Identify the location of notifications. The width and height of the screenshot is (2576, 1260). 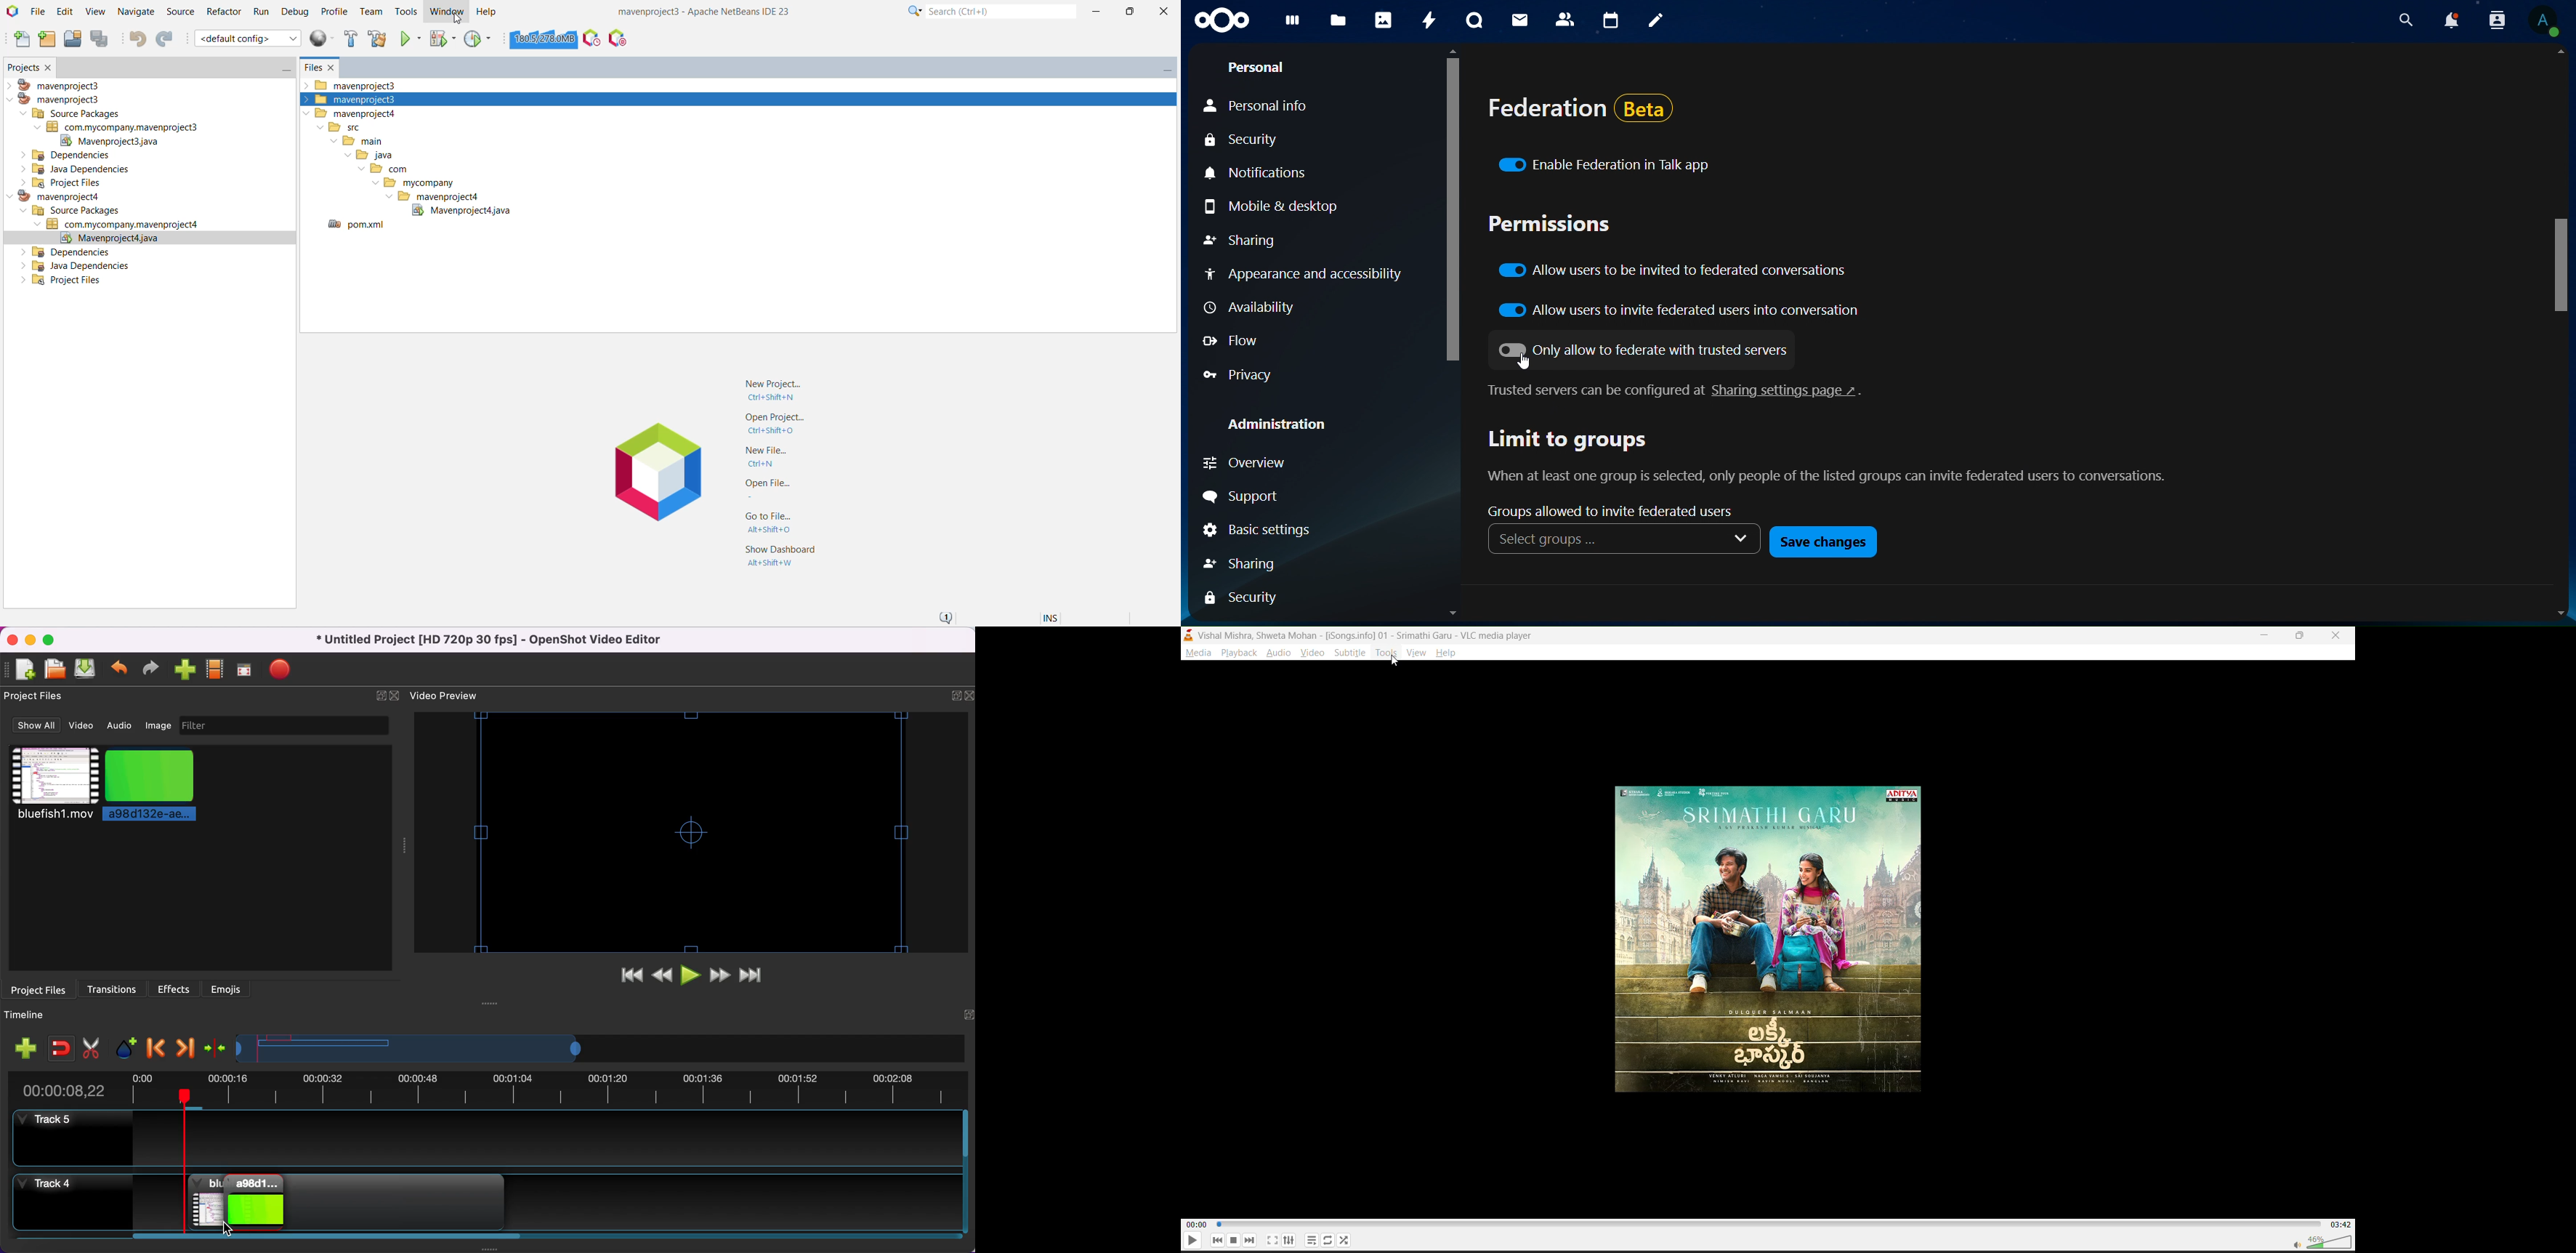
(2450, 20).